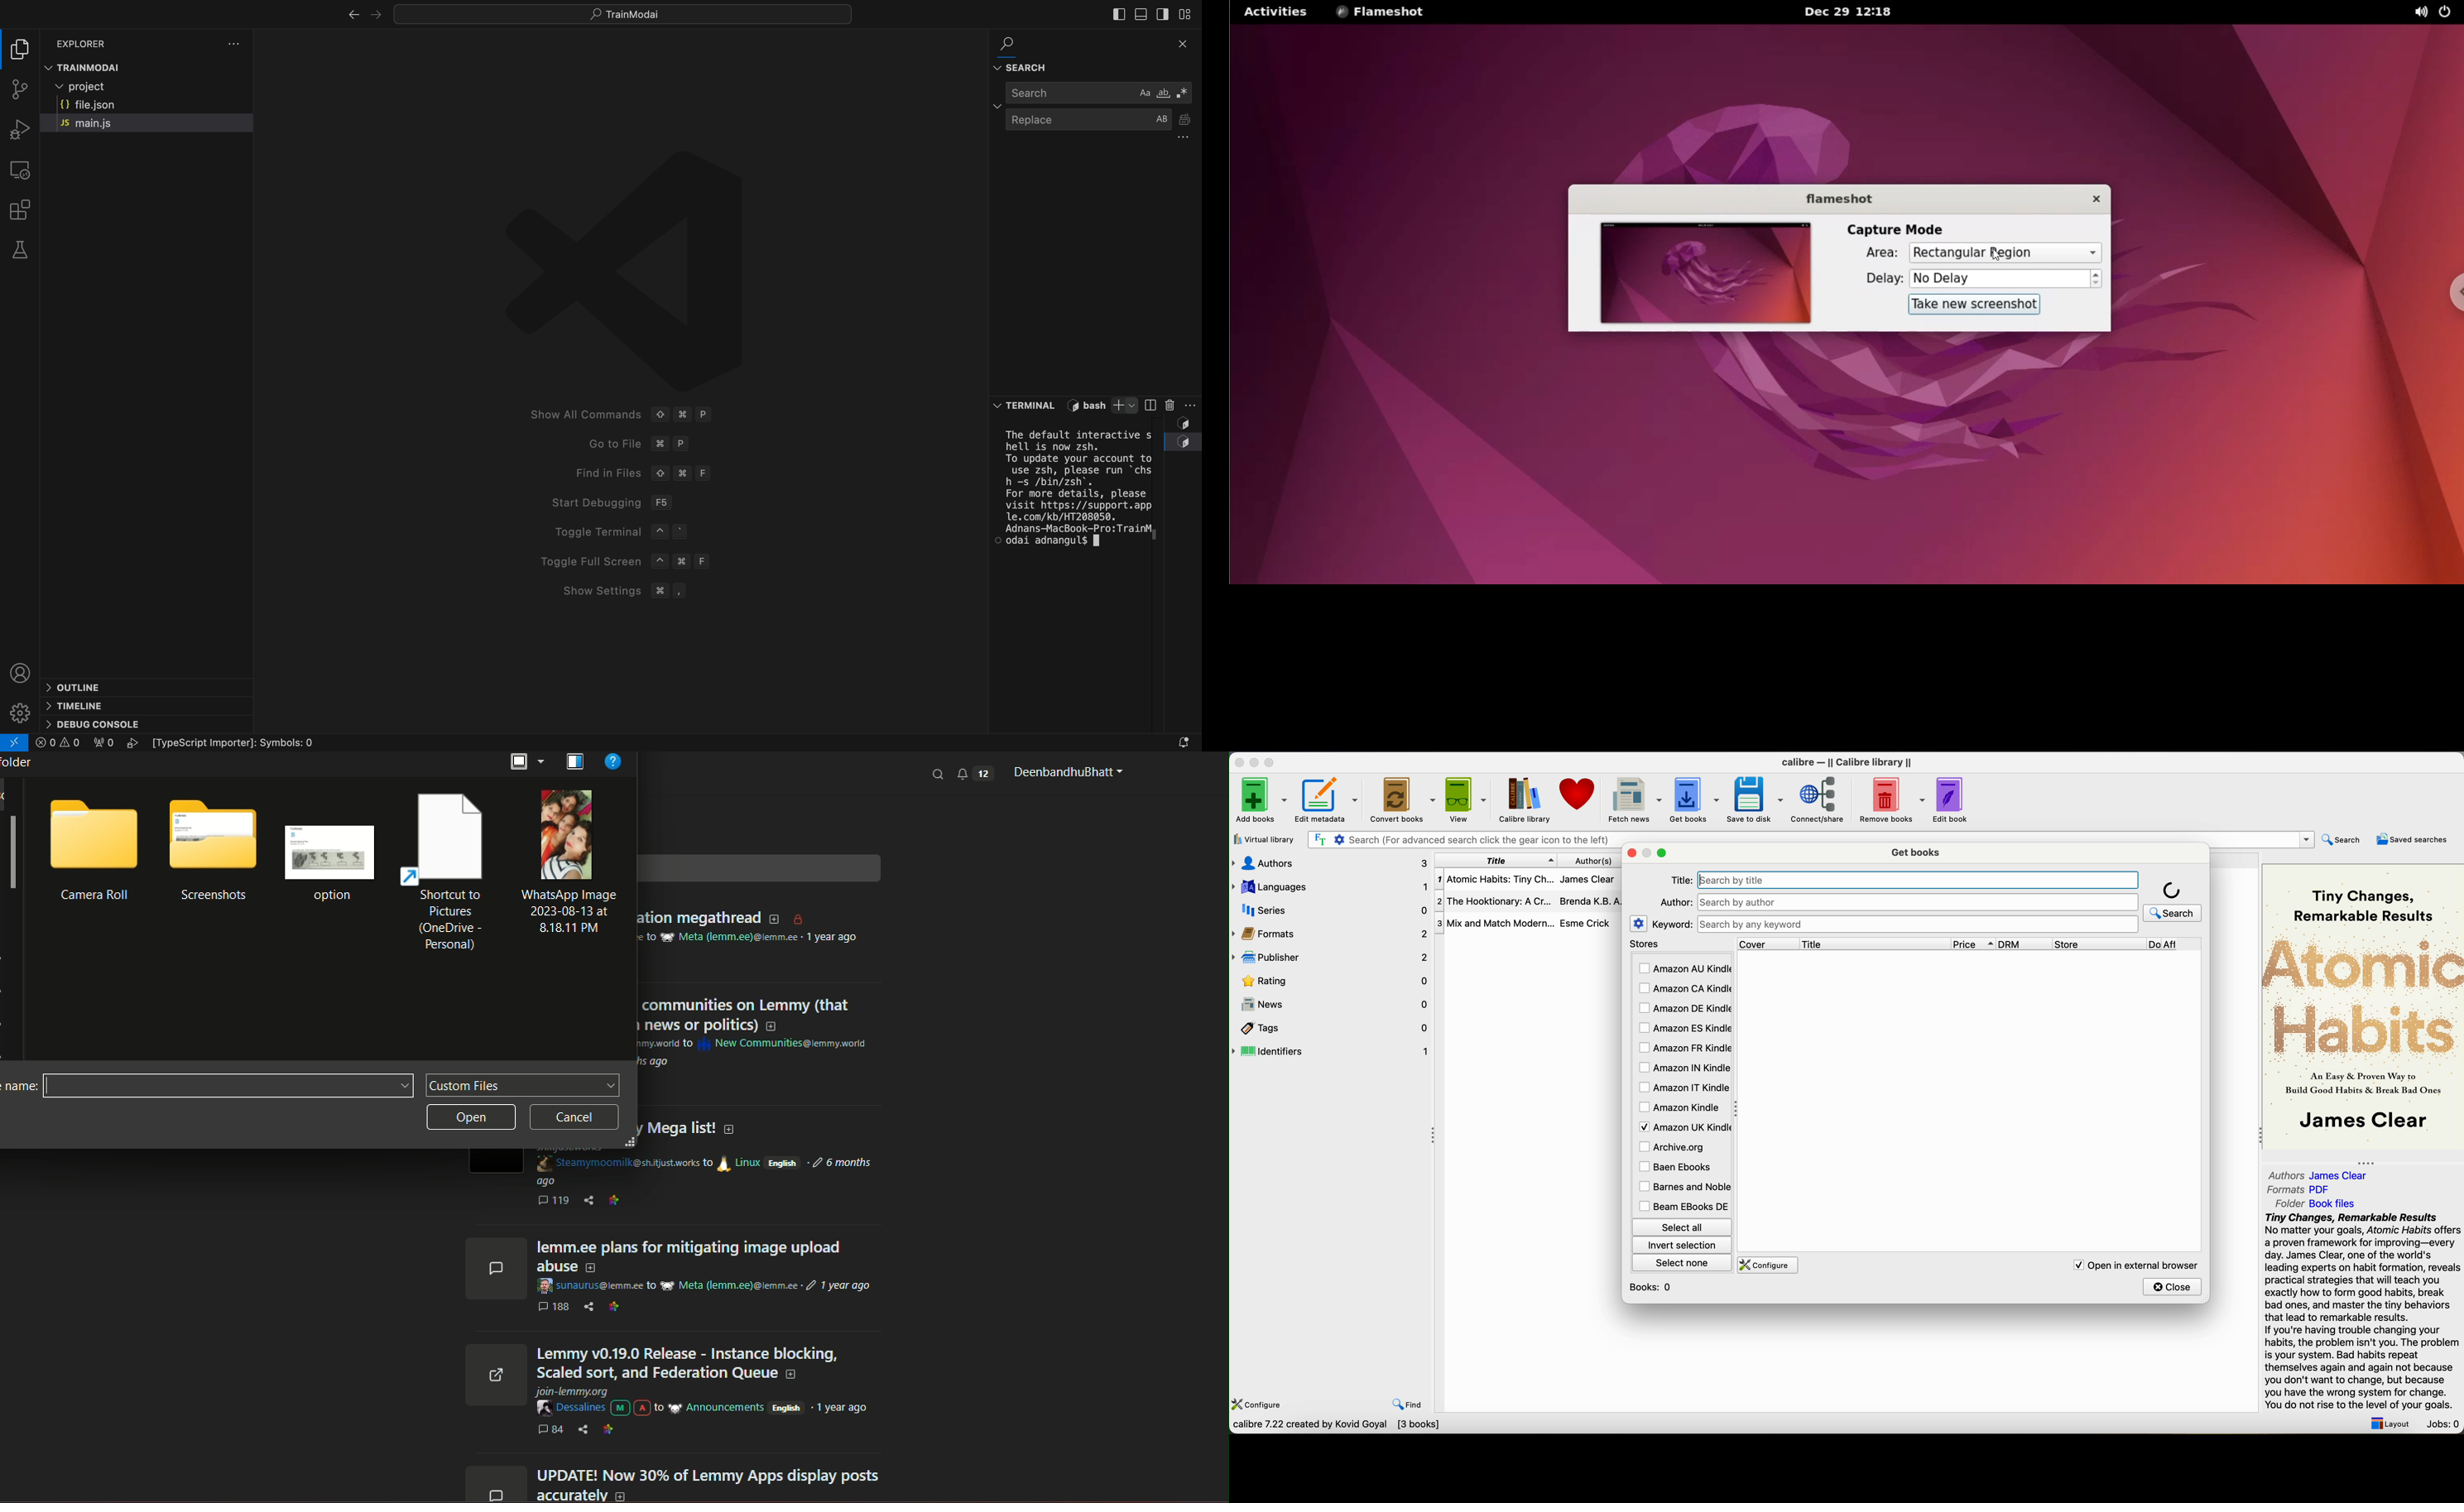 The image size is (2464, 1512). I want to click on terminal settings, so click(1193, 404).